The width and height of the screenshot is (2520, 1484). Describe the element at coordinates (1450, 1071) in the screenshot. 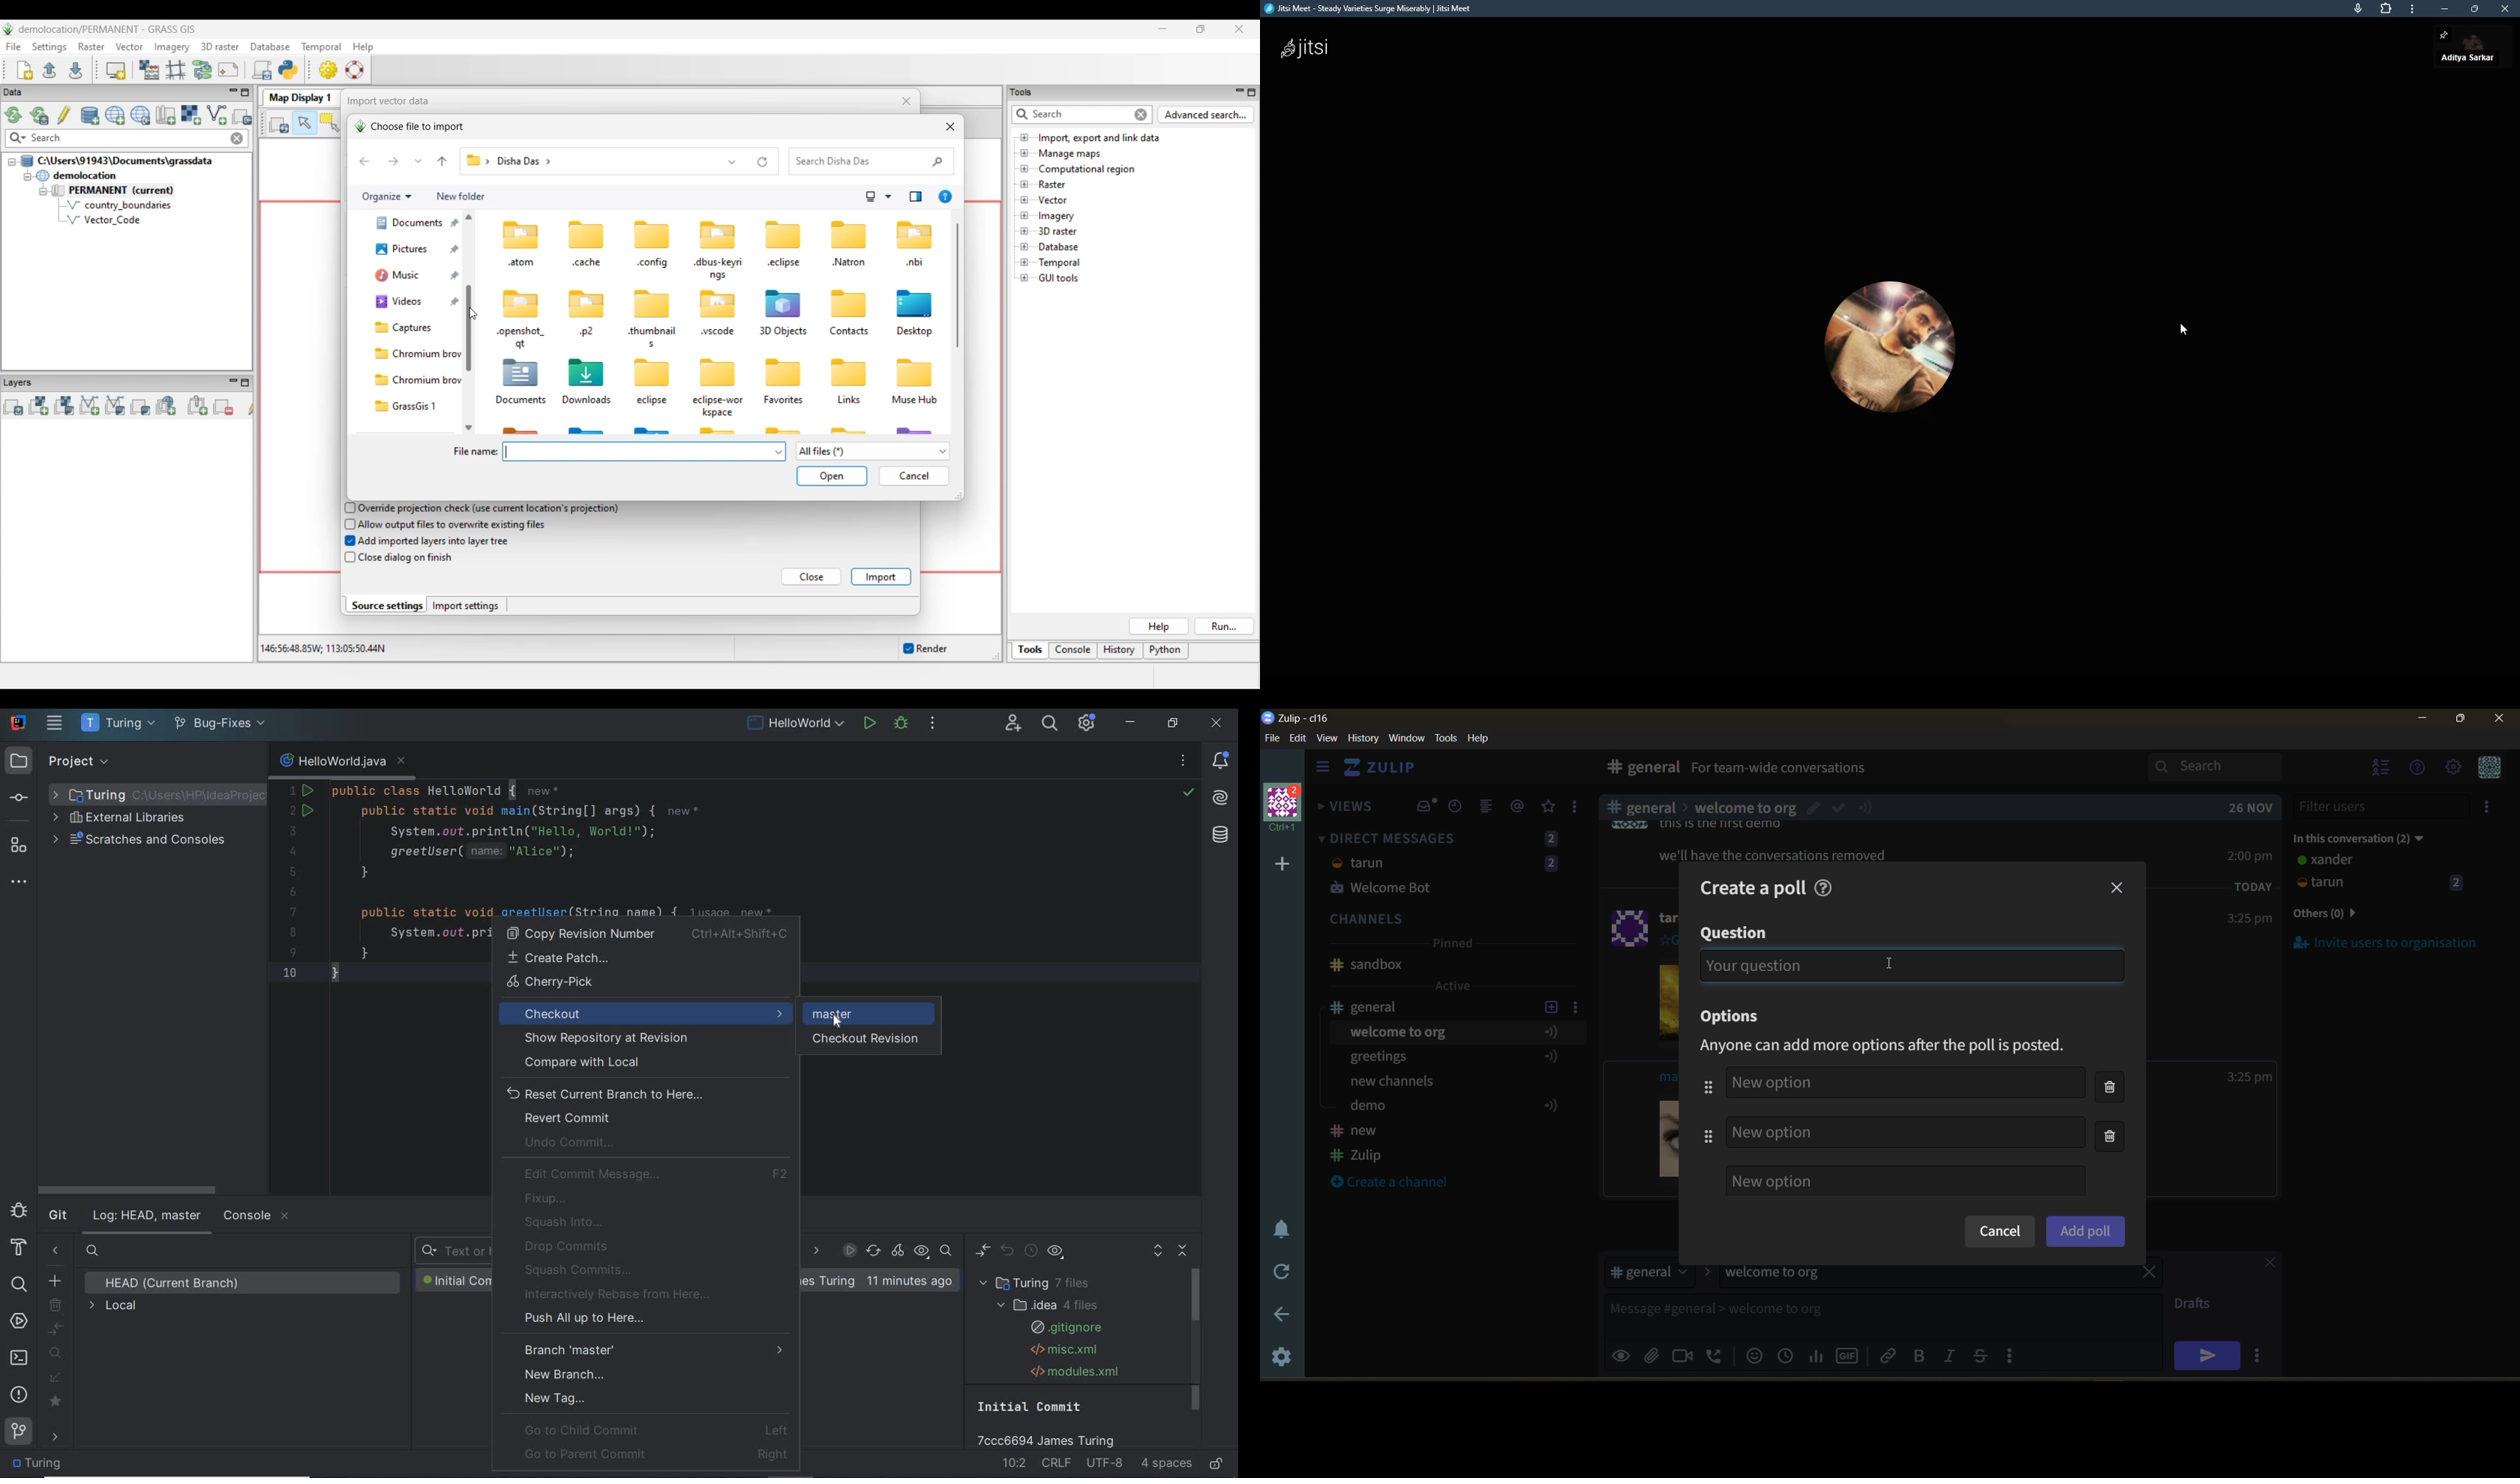

I see `topics` at that location.